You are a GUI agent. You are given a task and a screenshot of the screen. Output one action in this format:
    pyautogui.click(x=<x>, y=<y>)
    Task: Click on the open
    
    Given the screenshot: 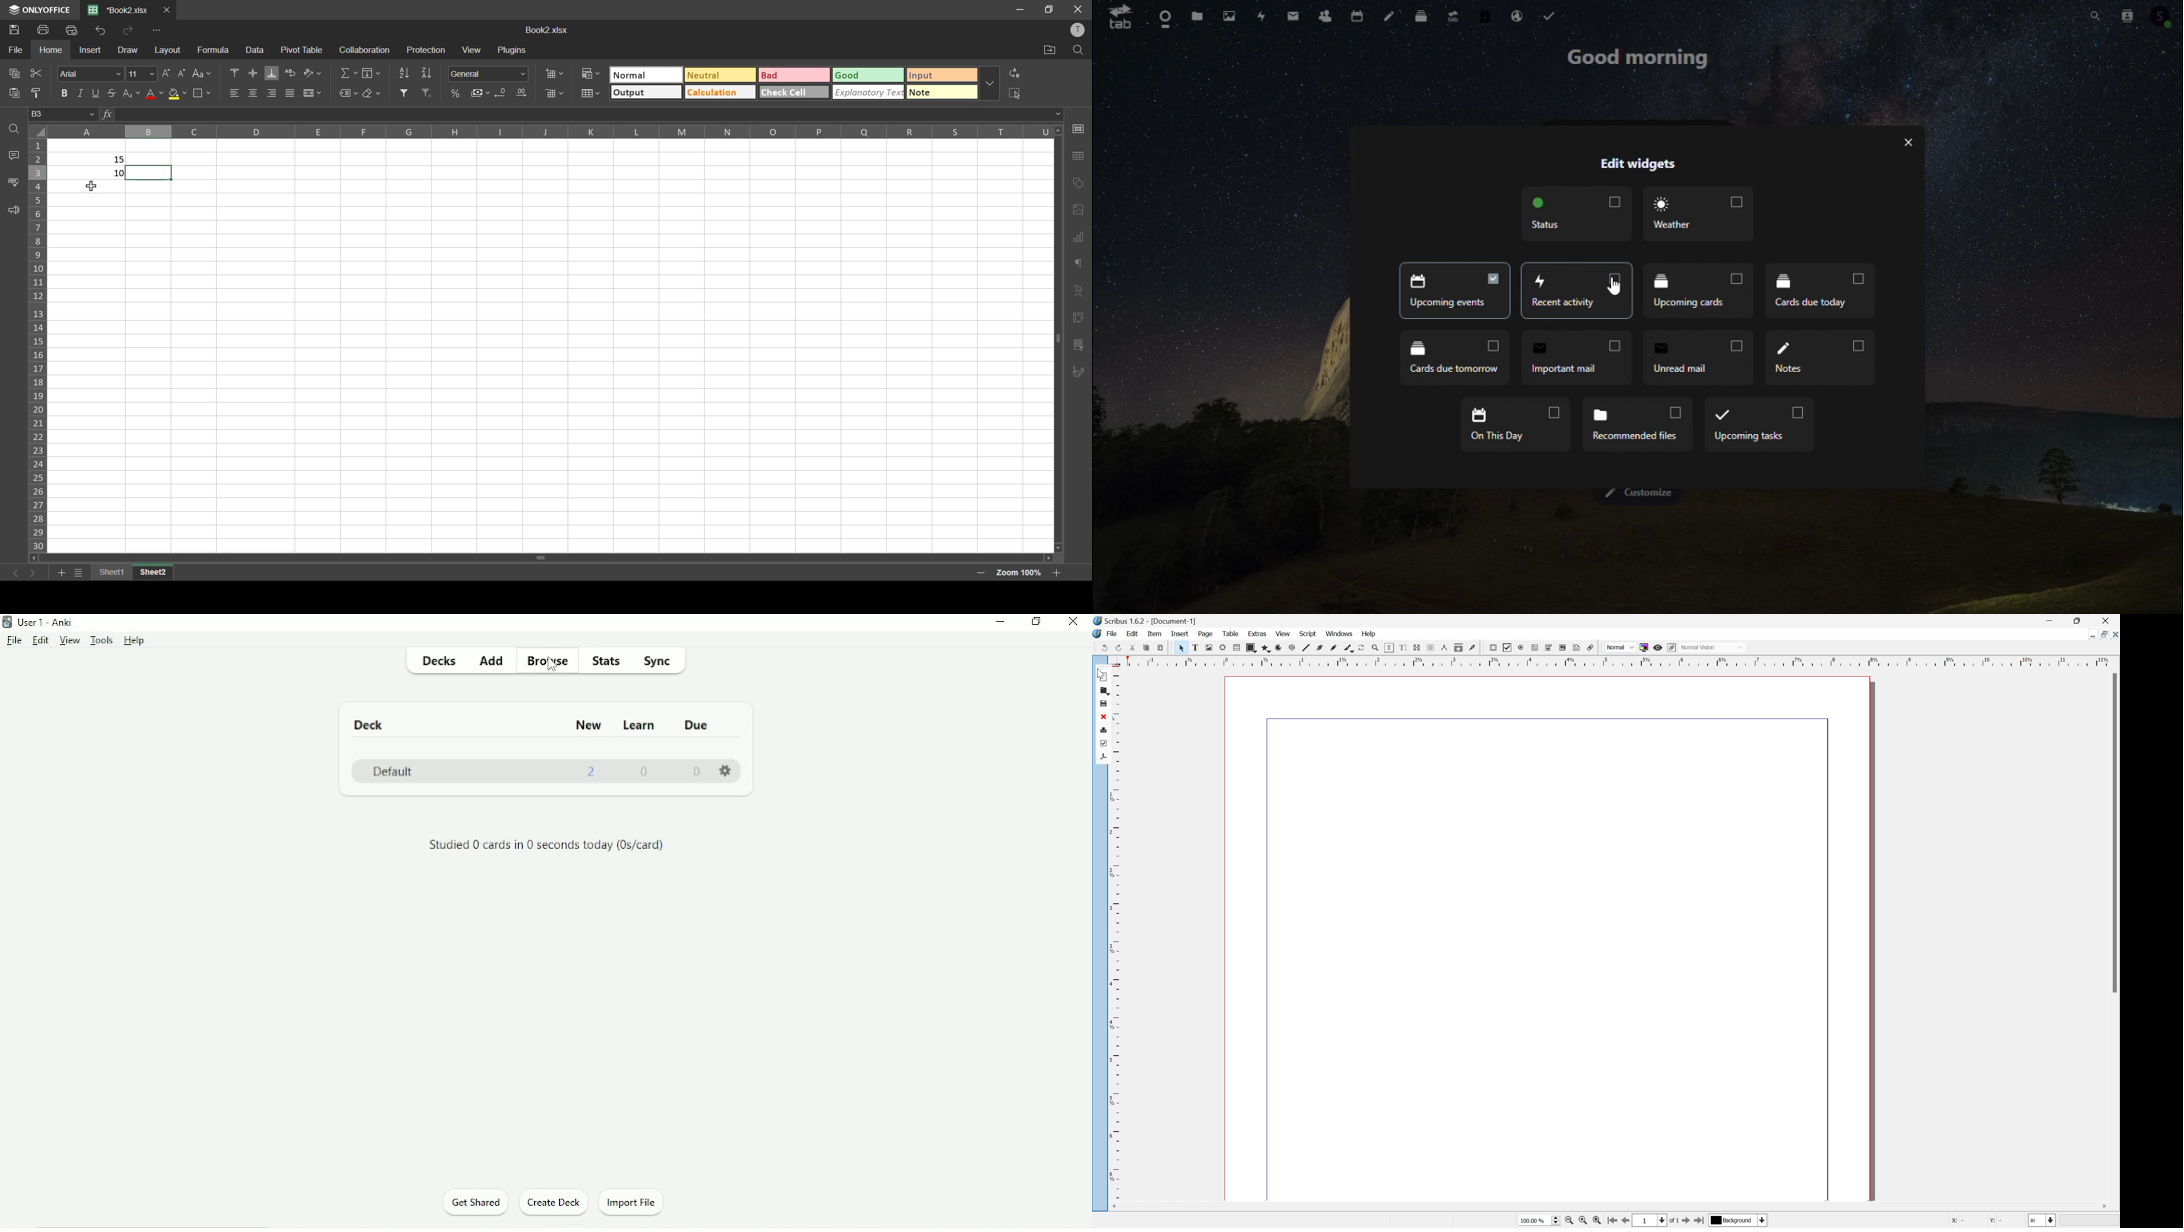 What is the action you would take?
    pyautogui.click(x=1120, y=648)
    